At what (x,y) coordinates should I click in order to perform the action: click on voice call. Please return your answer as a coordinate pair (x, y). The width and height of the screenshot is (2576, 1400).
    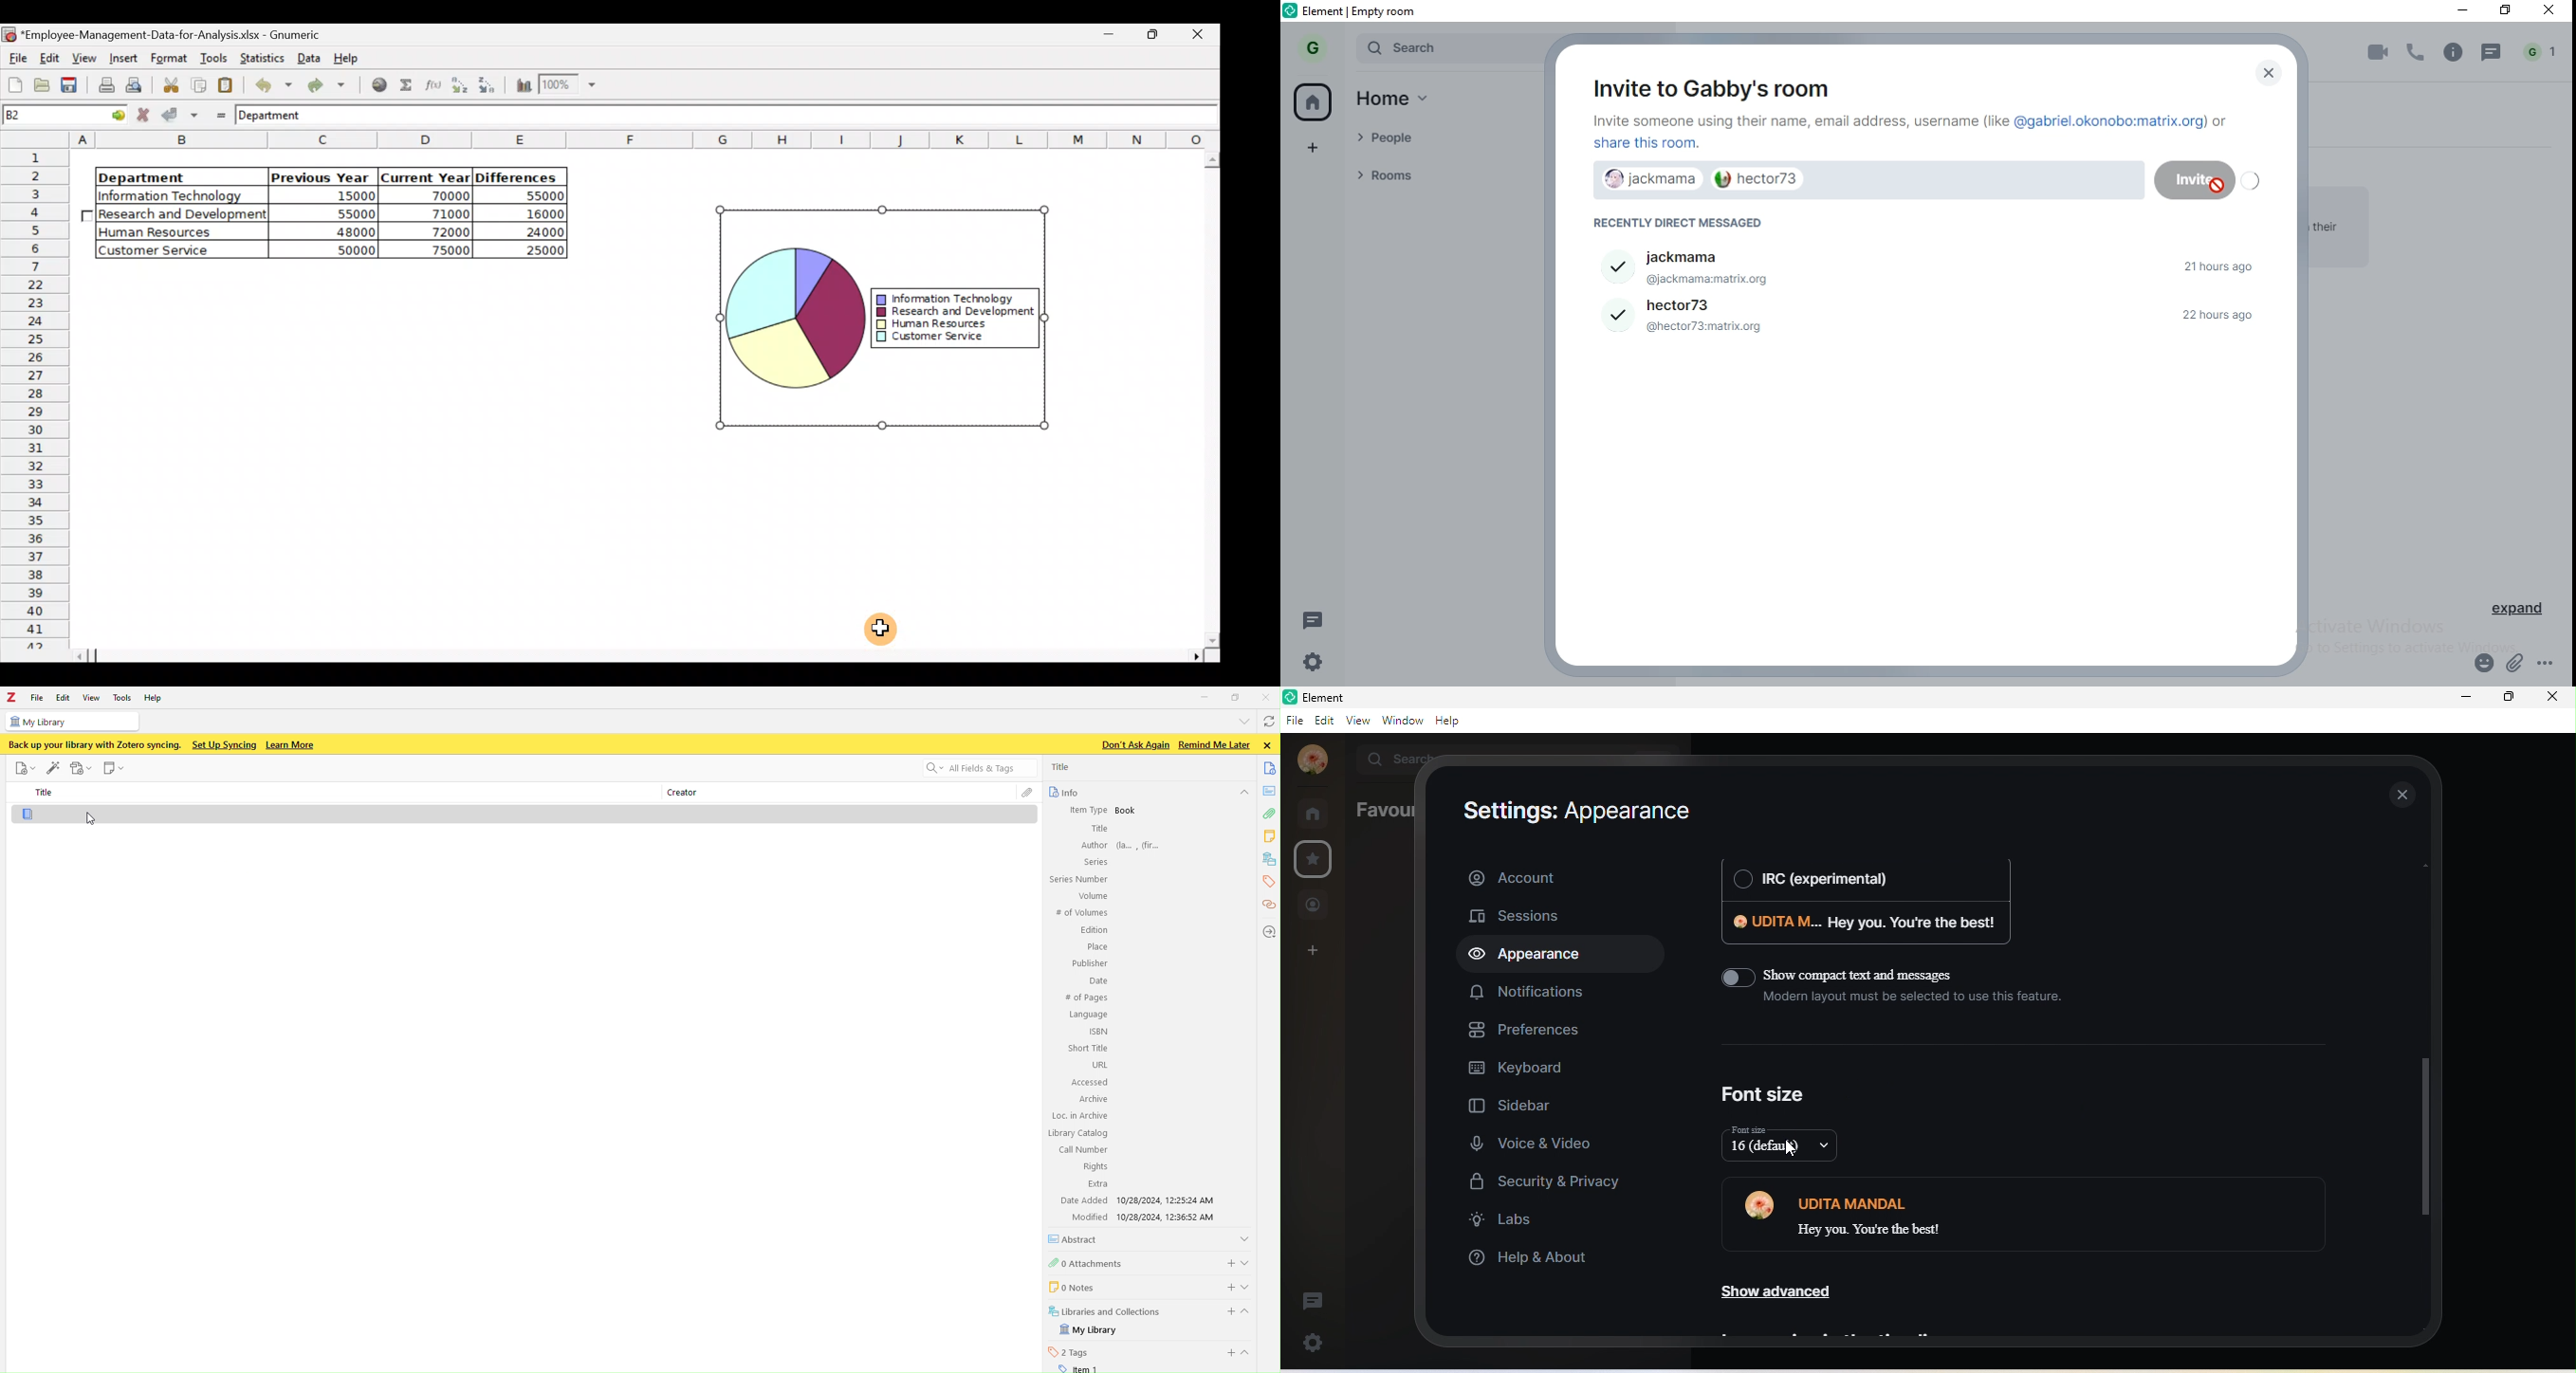
    Looking at the image, I should click on (2417, 53).